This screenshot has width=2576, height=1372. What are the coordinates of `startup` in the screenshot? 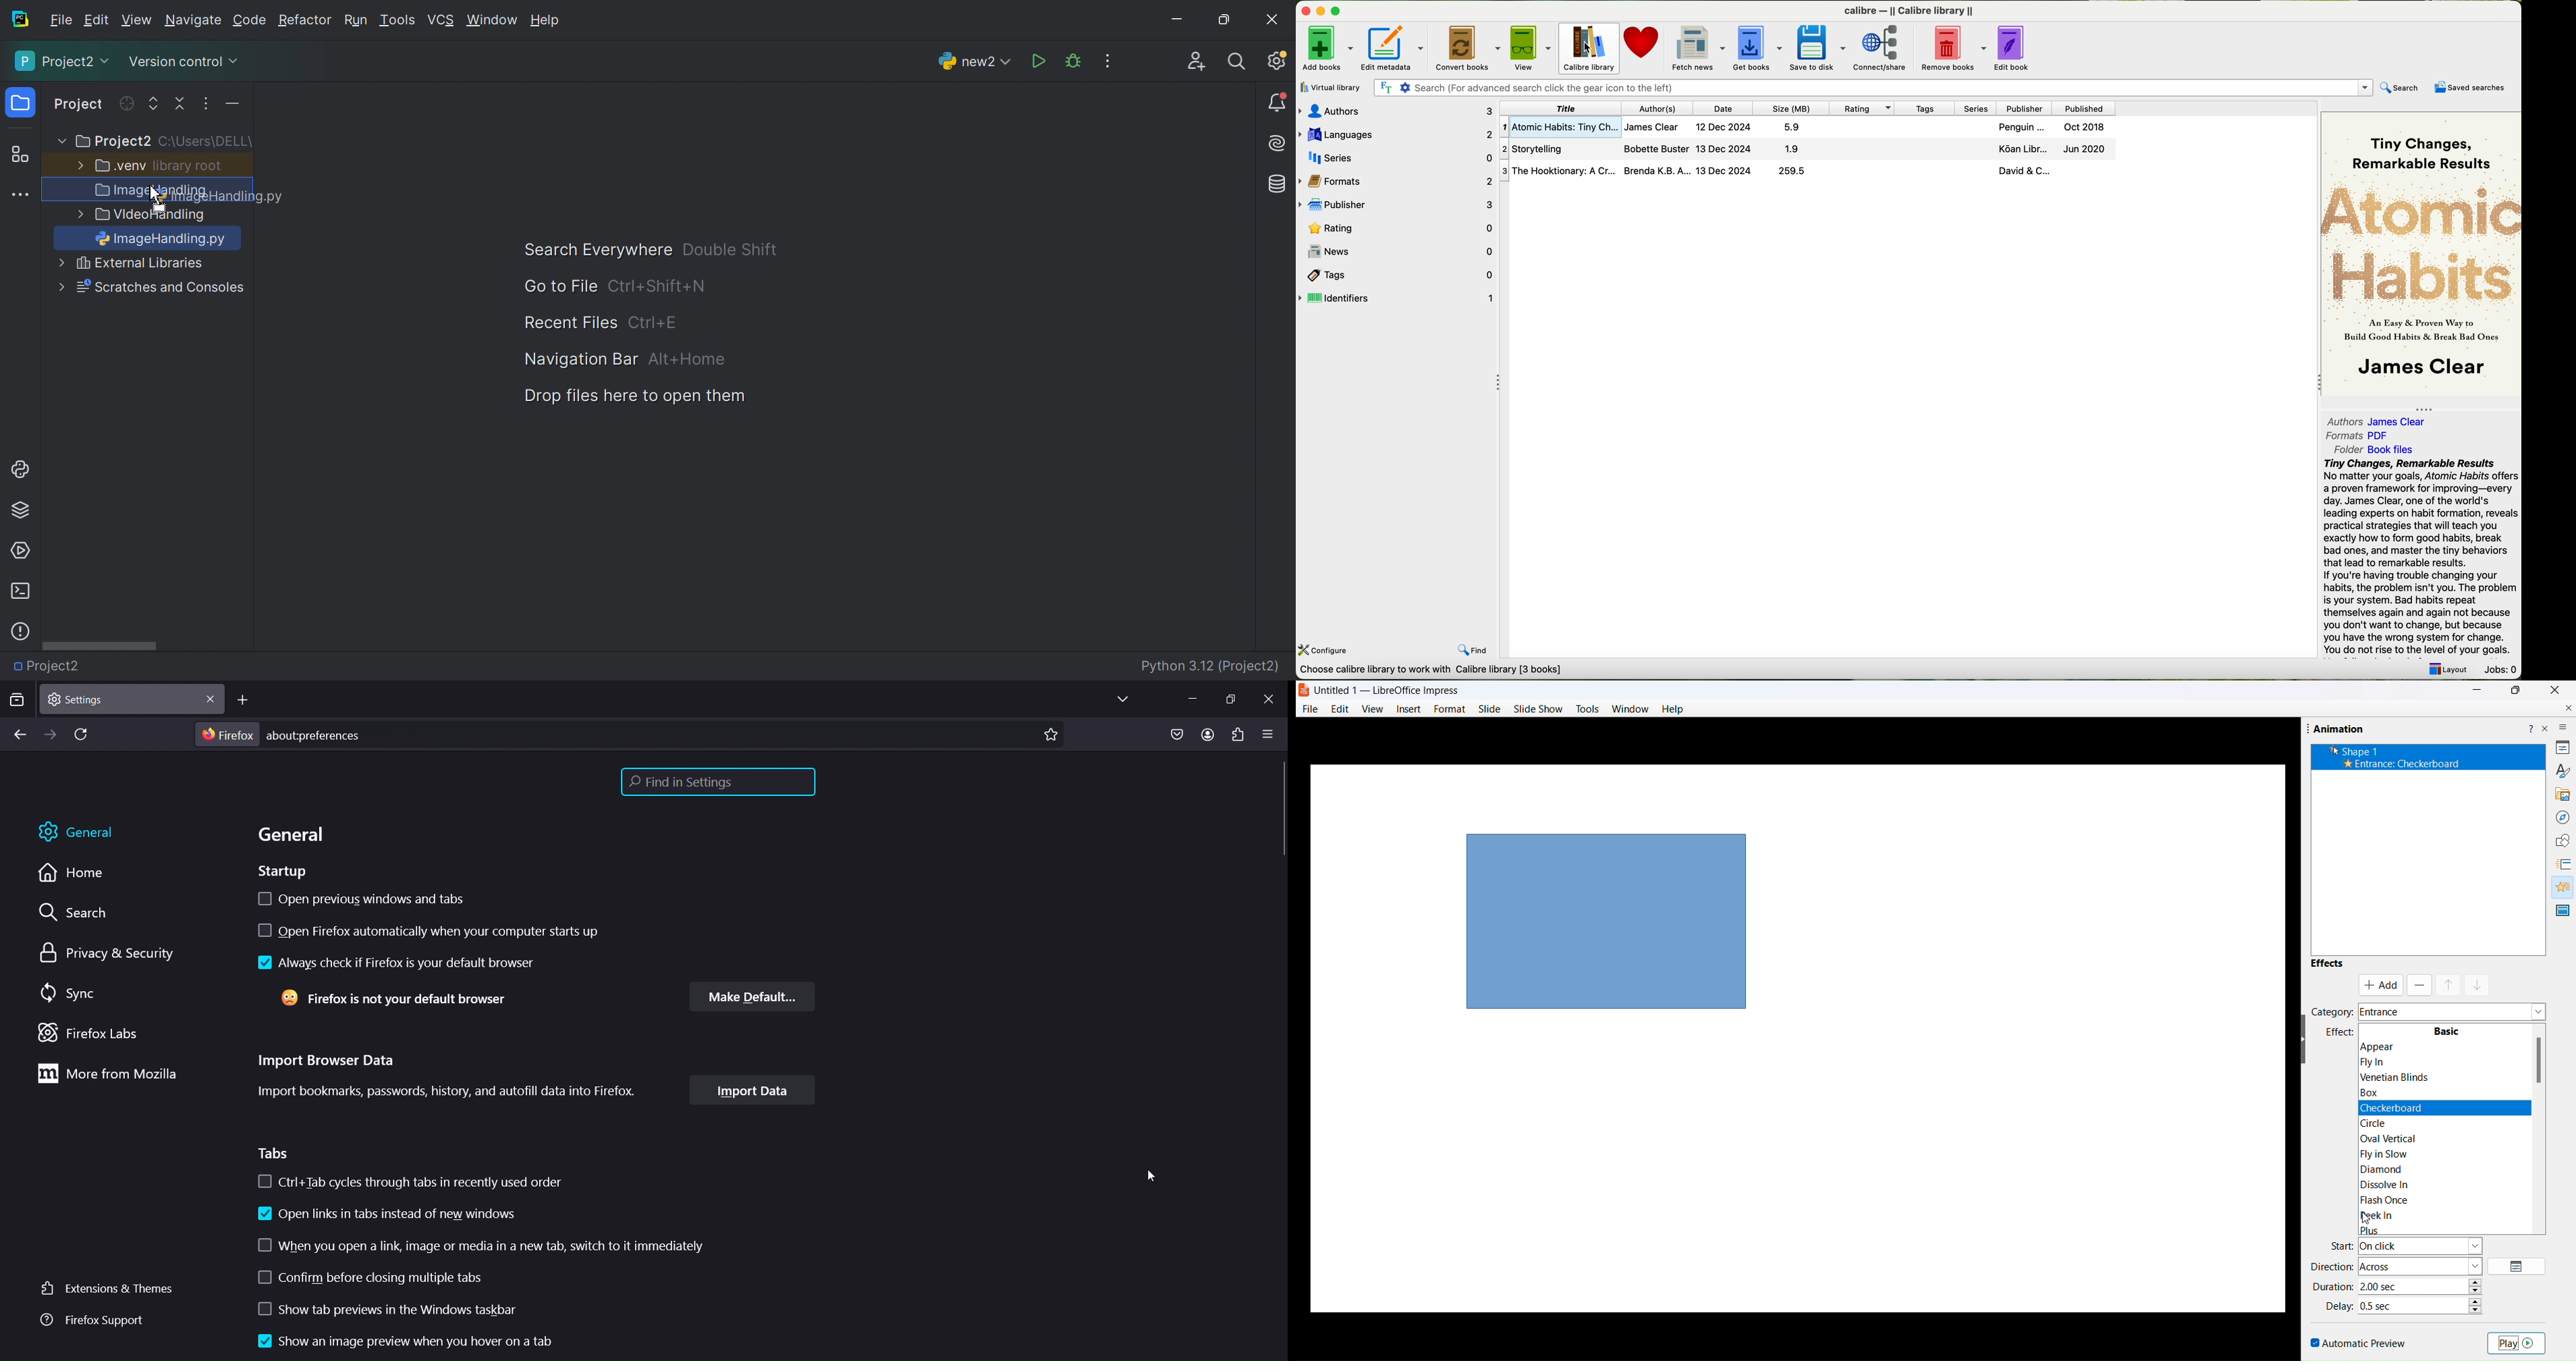 It's located at (283, 870).